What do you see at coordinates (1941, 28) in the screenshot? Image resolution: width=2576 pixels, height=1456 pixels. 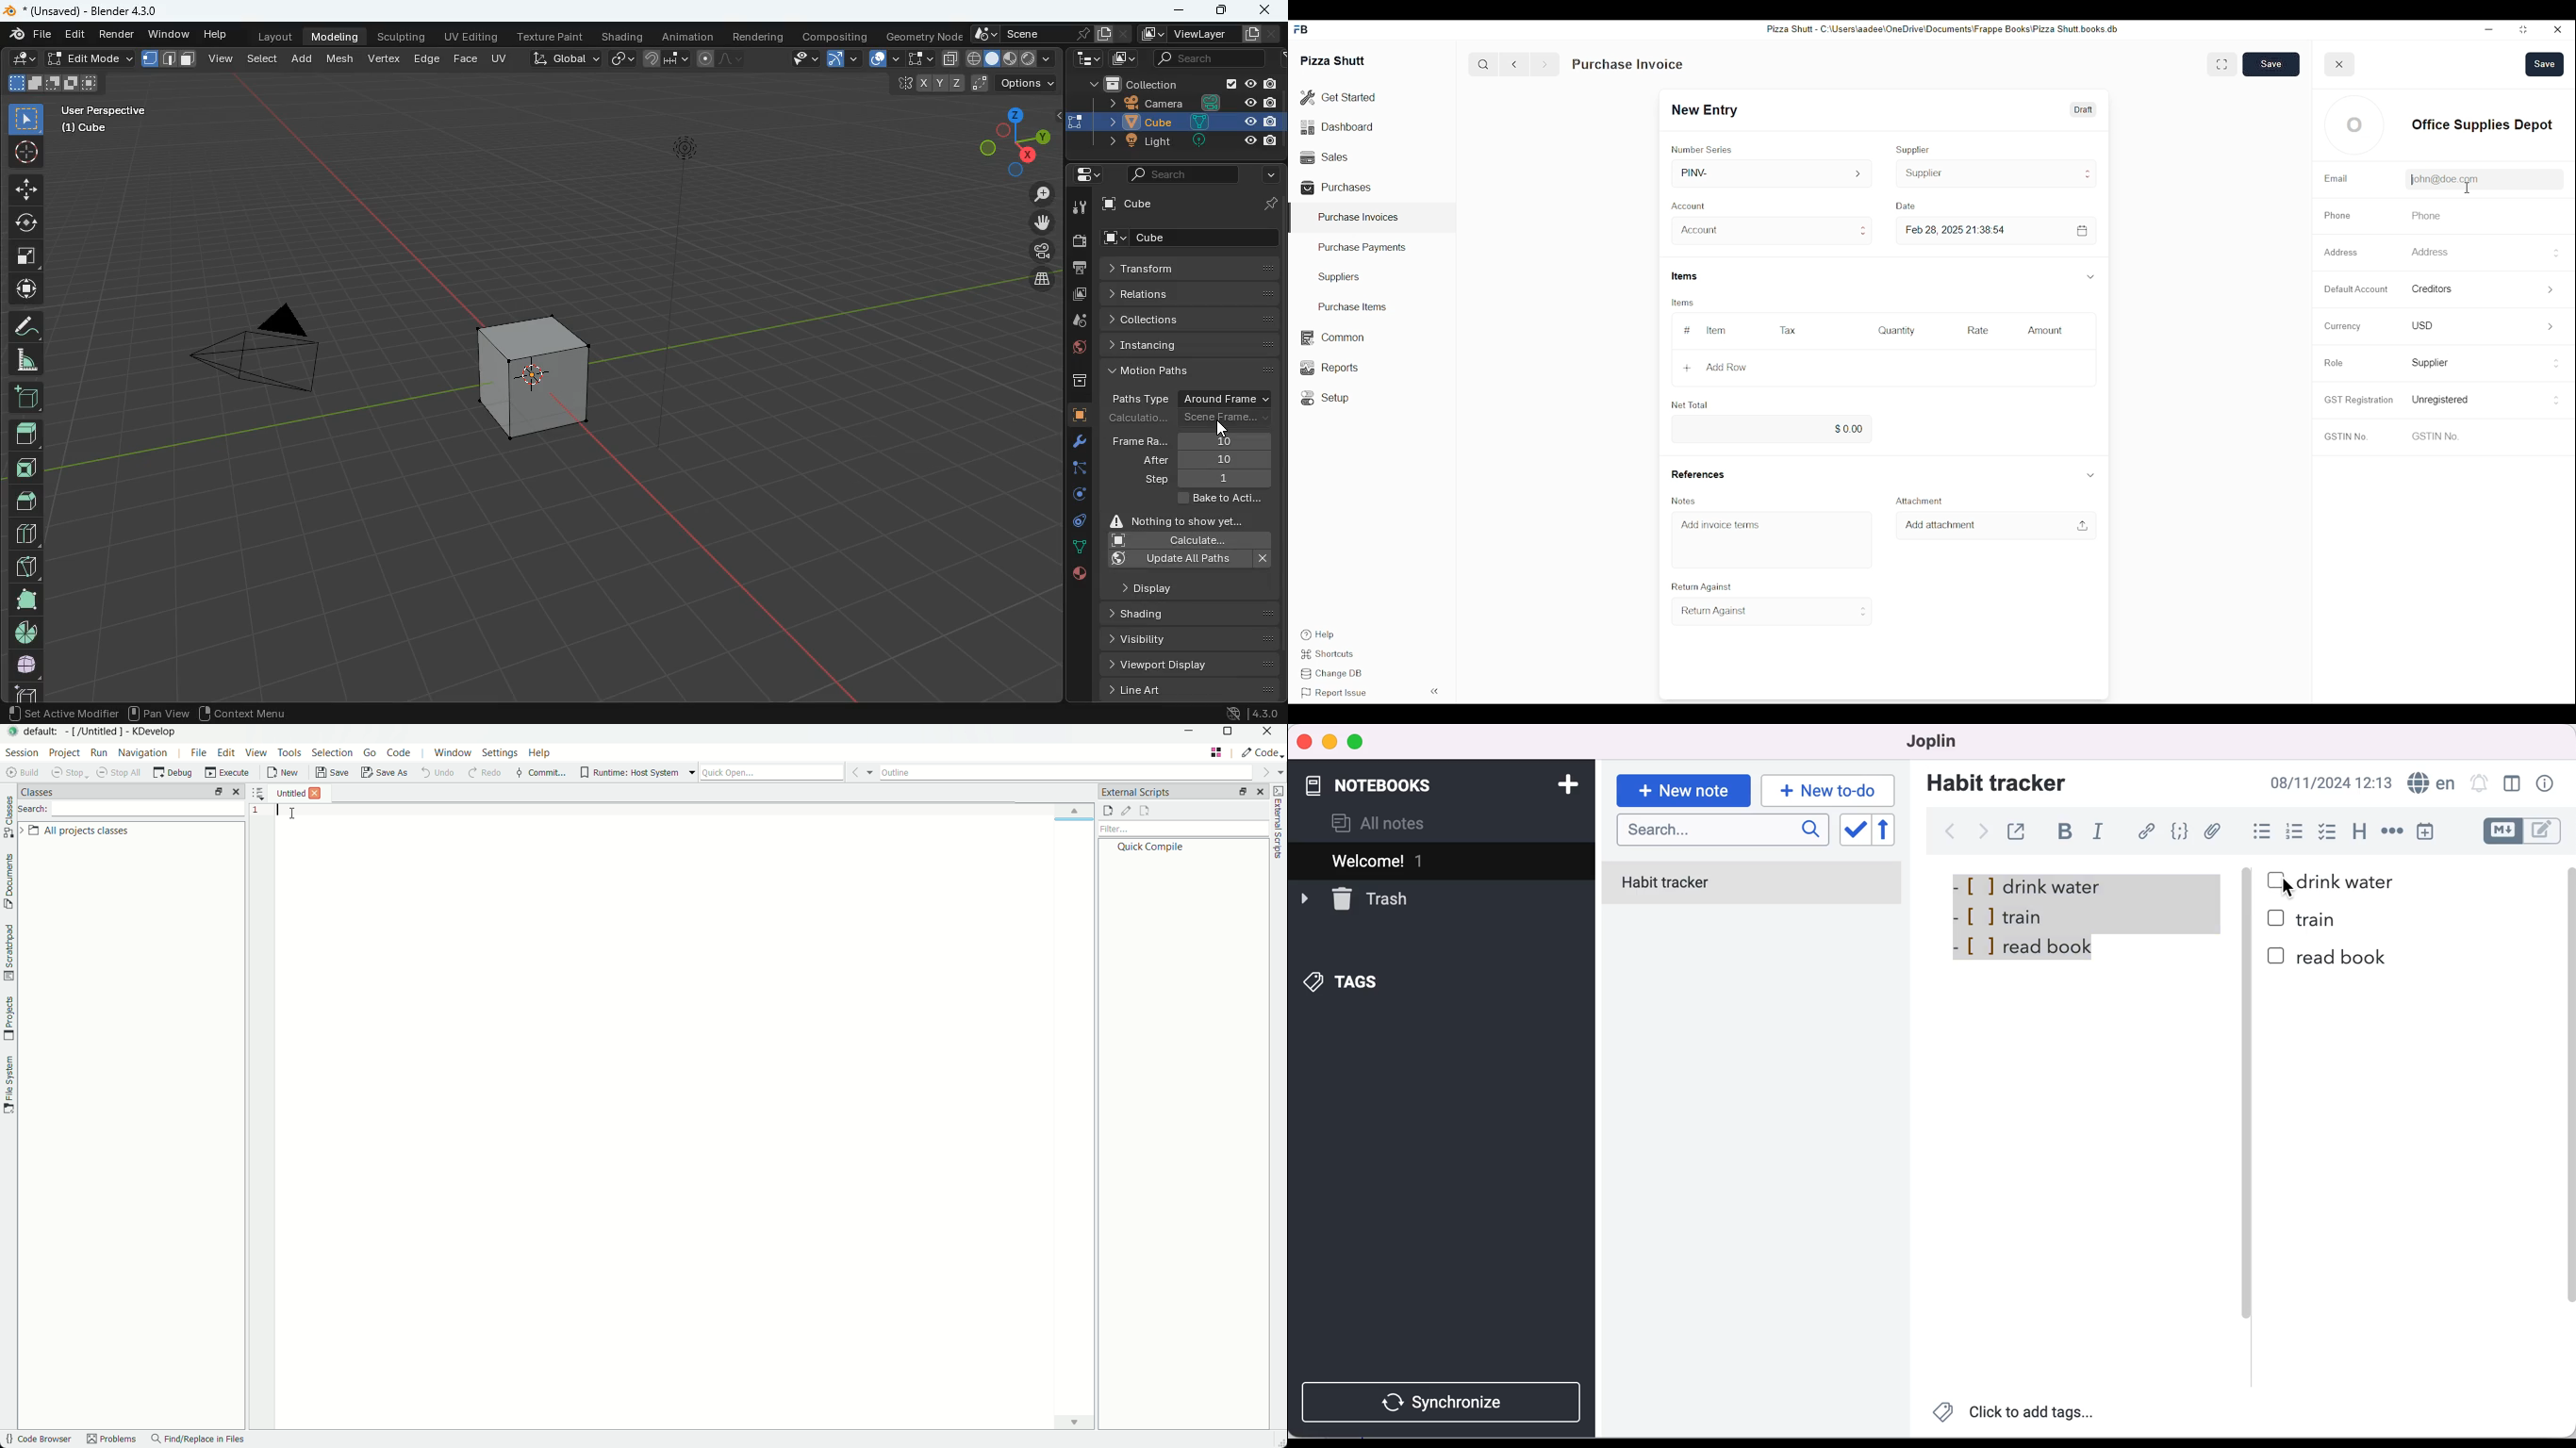 I see `Pizza Shut - C:\Users\aadee\OneDrive\Documents\Frappe Books\Pizza Shutt books. db` at bounding box center [1941, 28].